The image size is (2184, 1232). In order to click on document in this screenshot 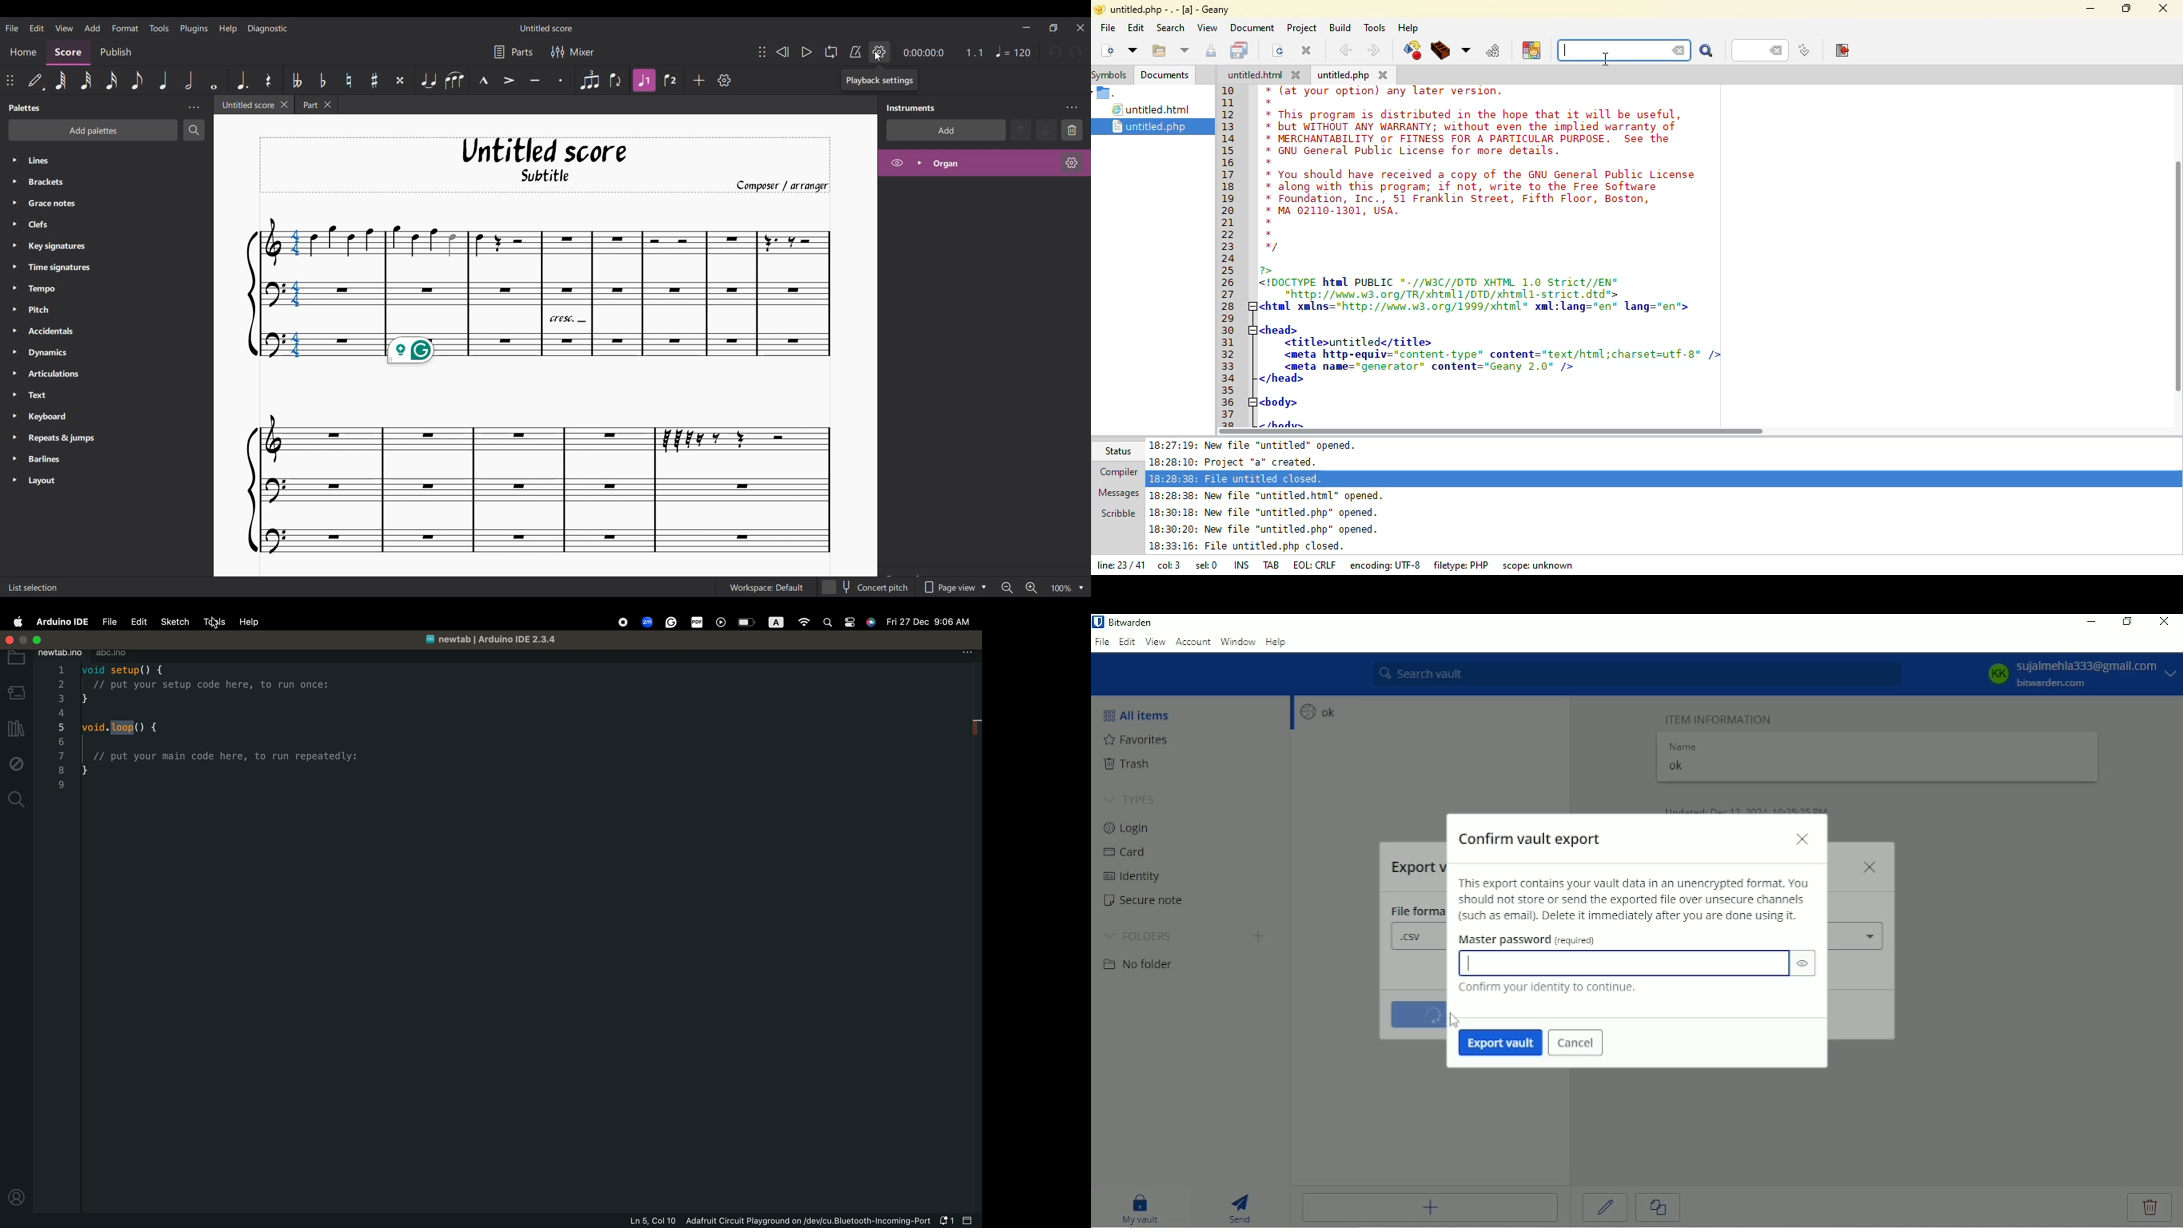, I will do `click(1252, 27)`.